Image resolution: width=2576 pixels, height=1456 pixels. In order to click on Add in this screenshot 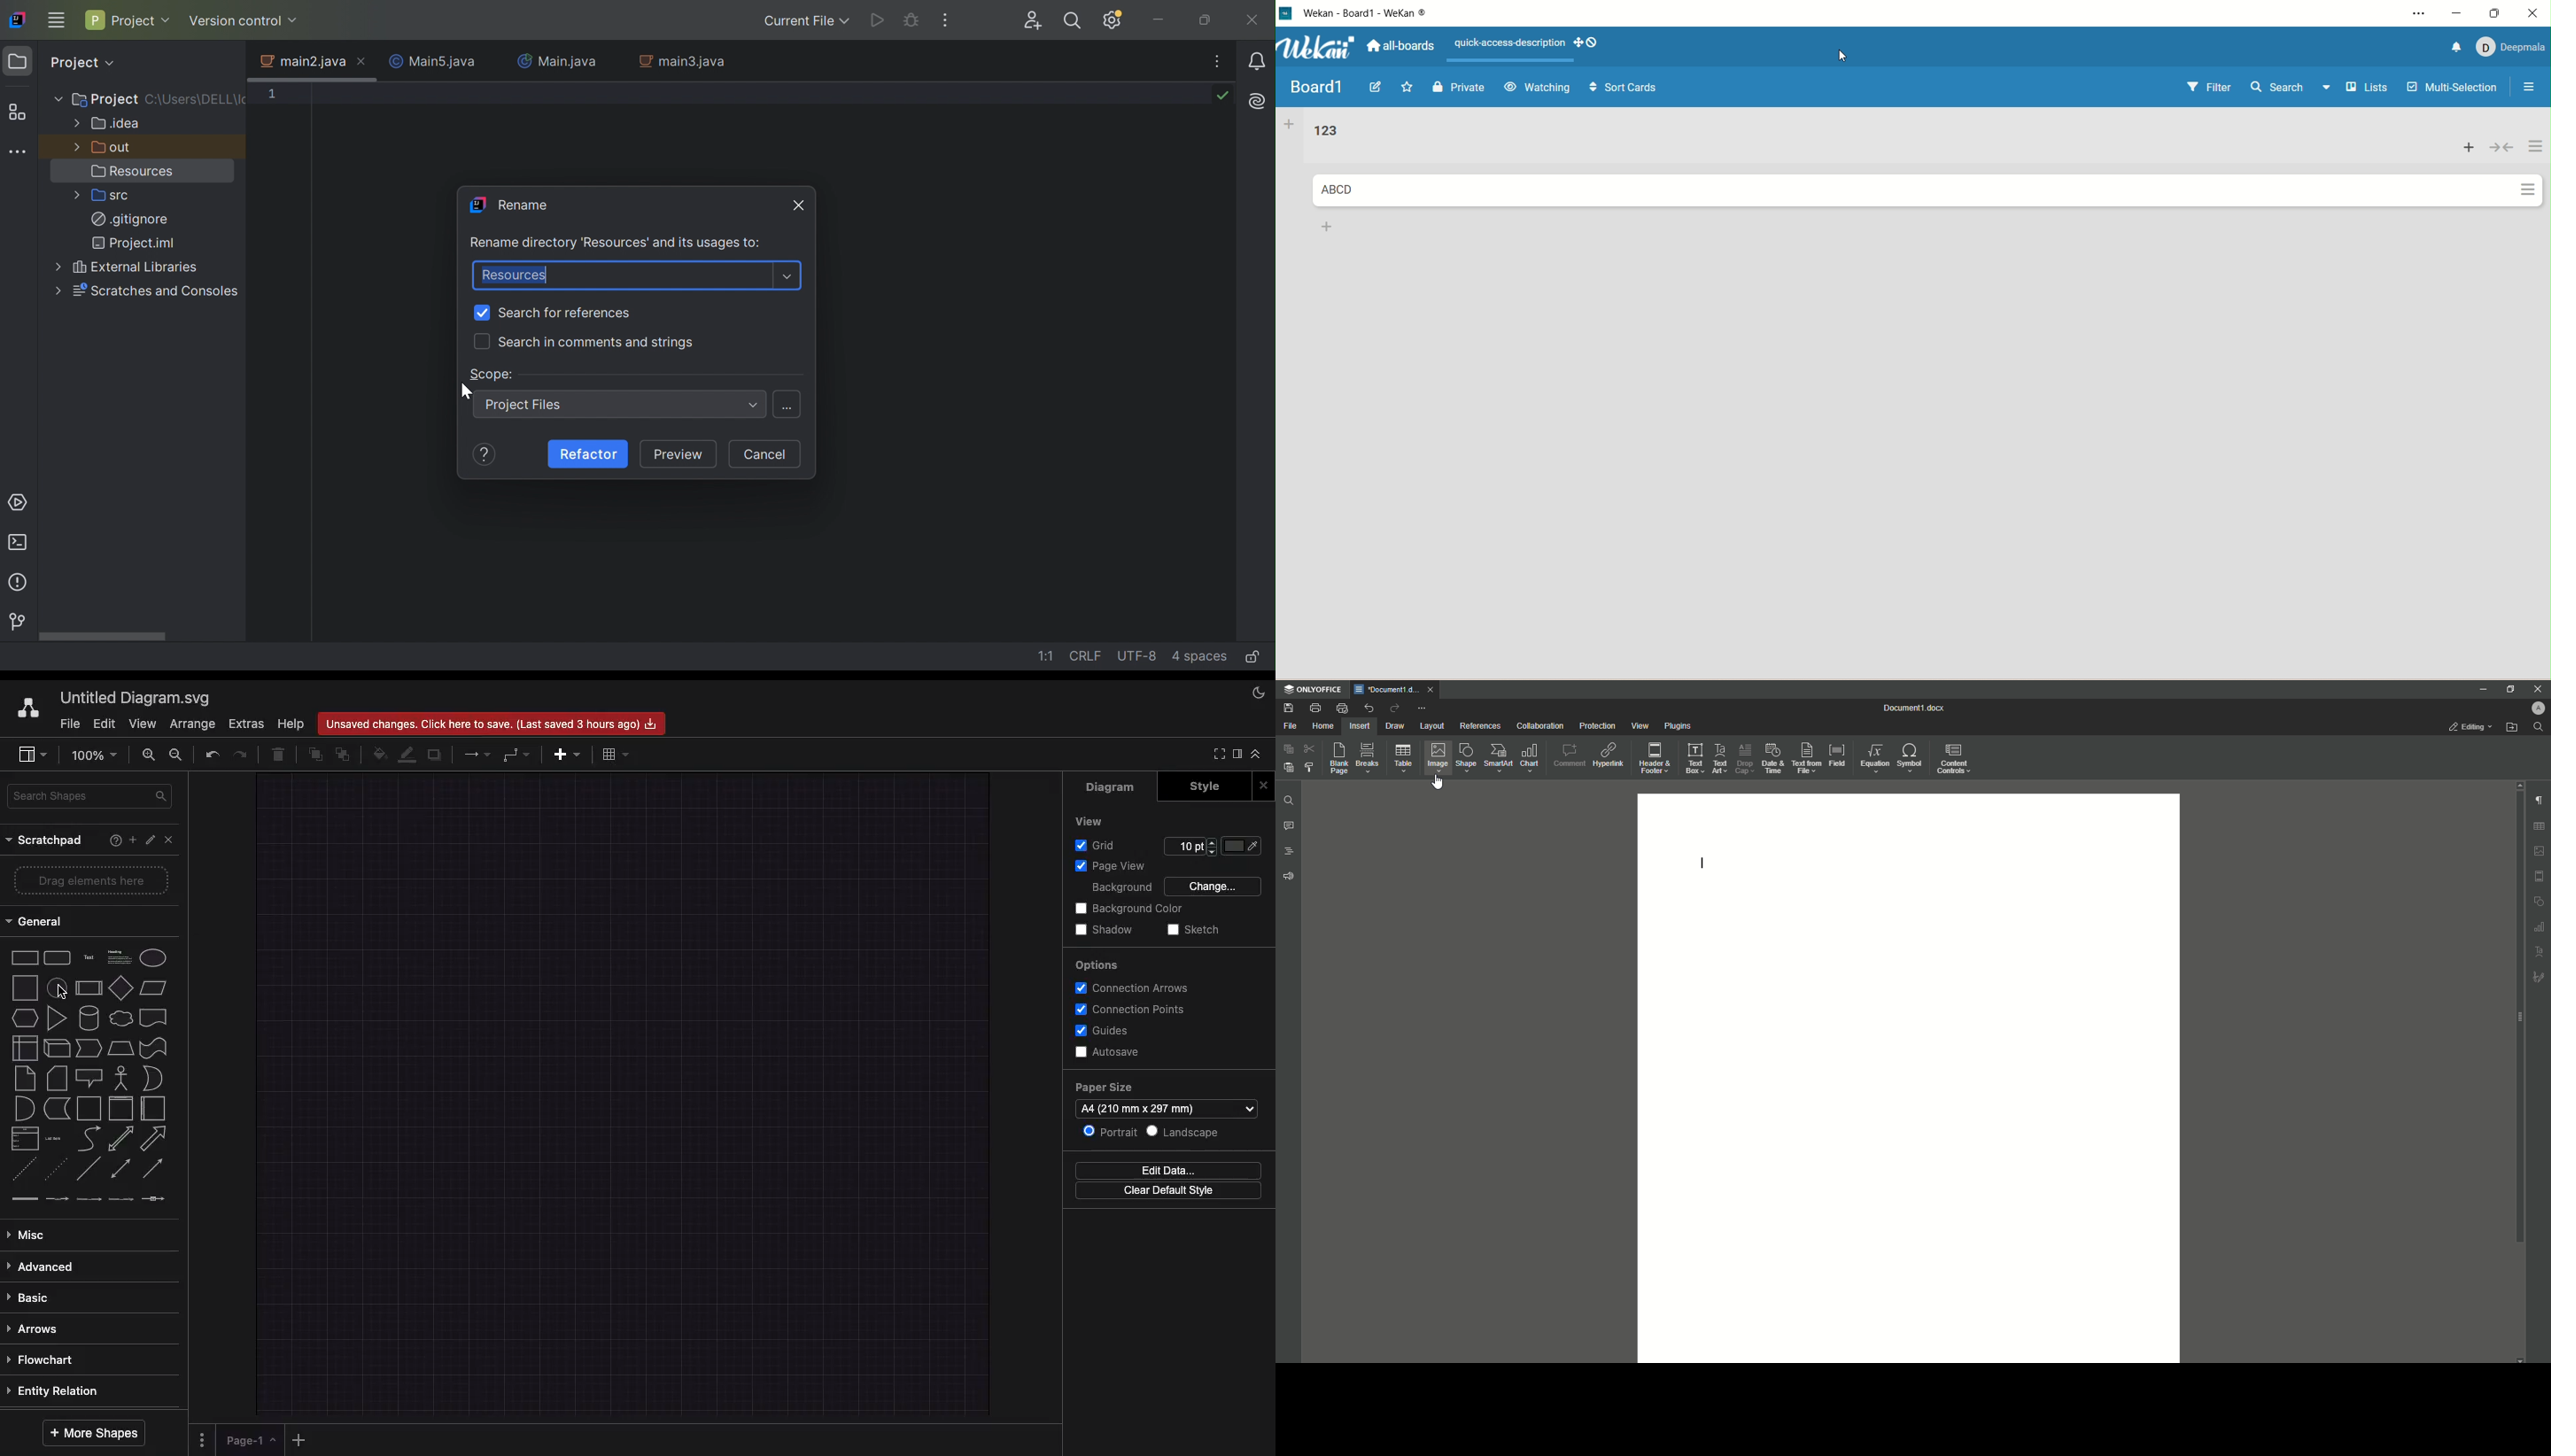, I will do `click(131, 840)`.